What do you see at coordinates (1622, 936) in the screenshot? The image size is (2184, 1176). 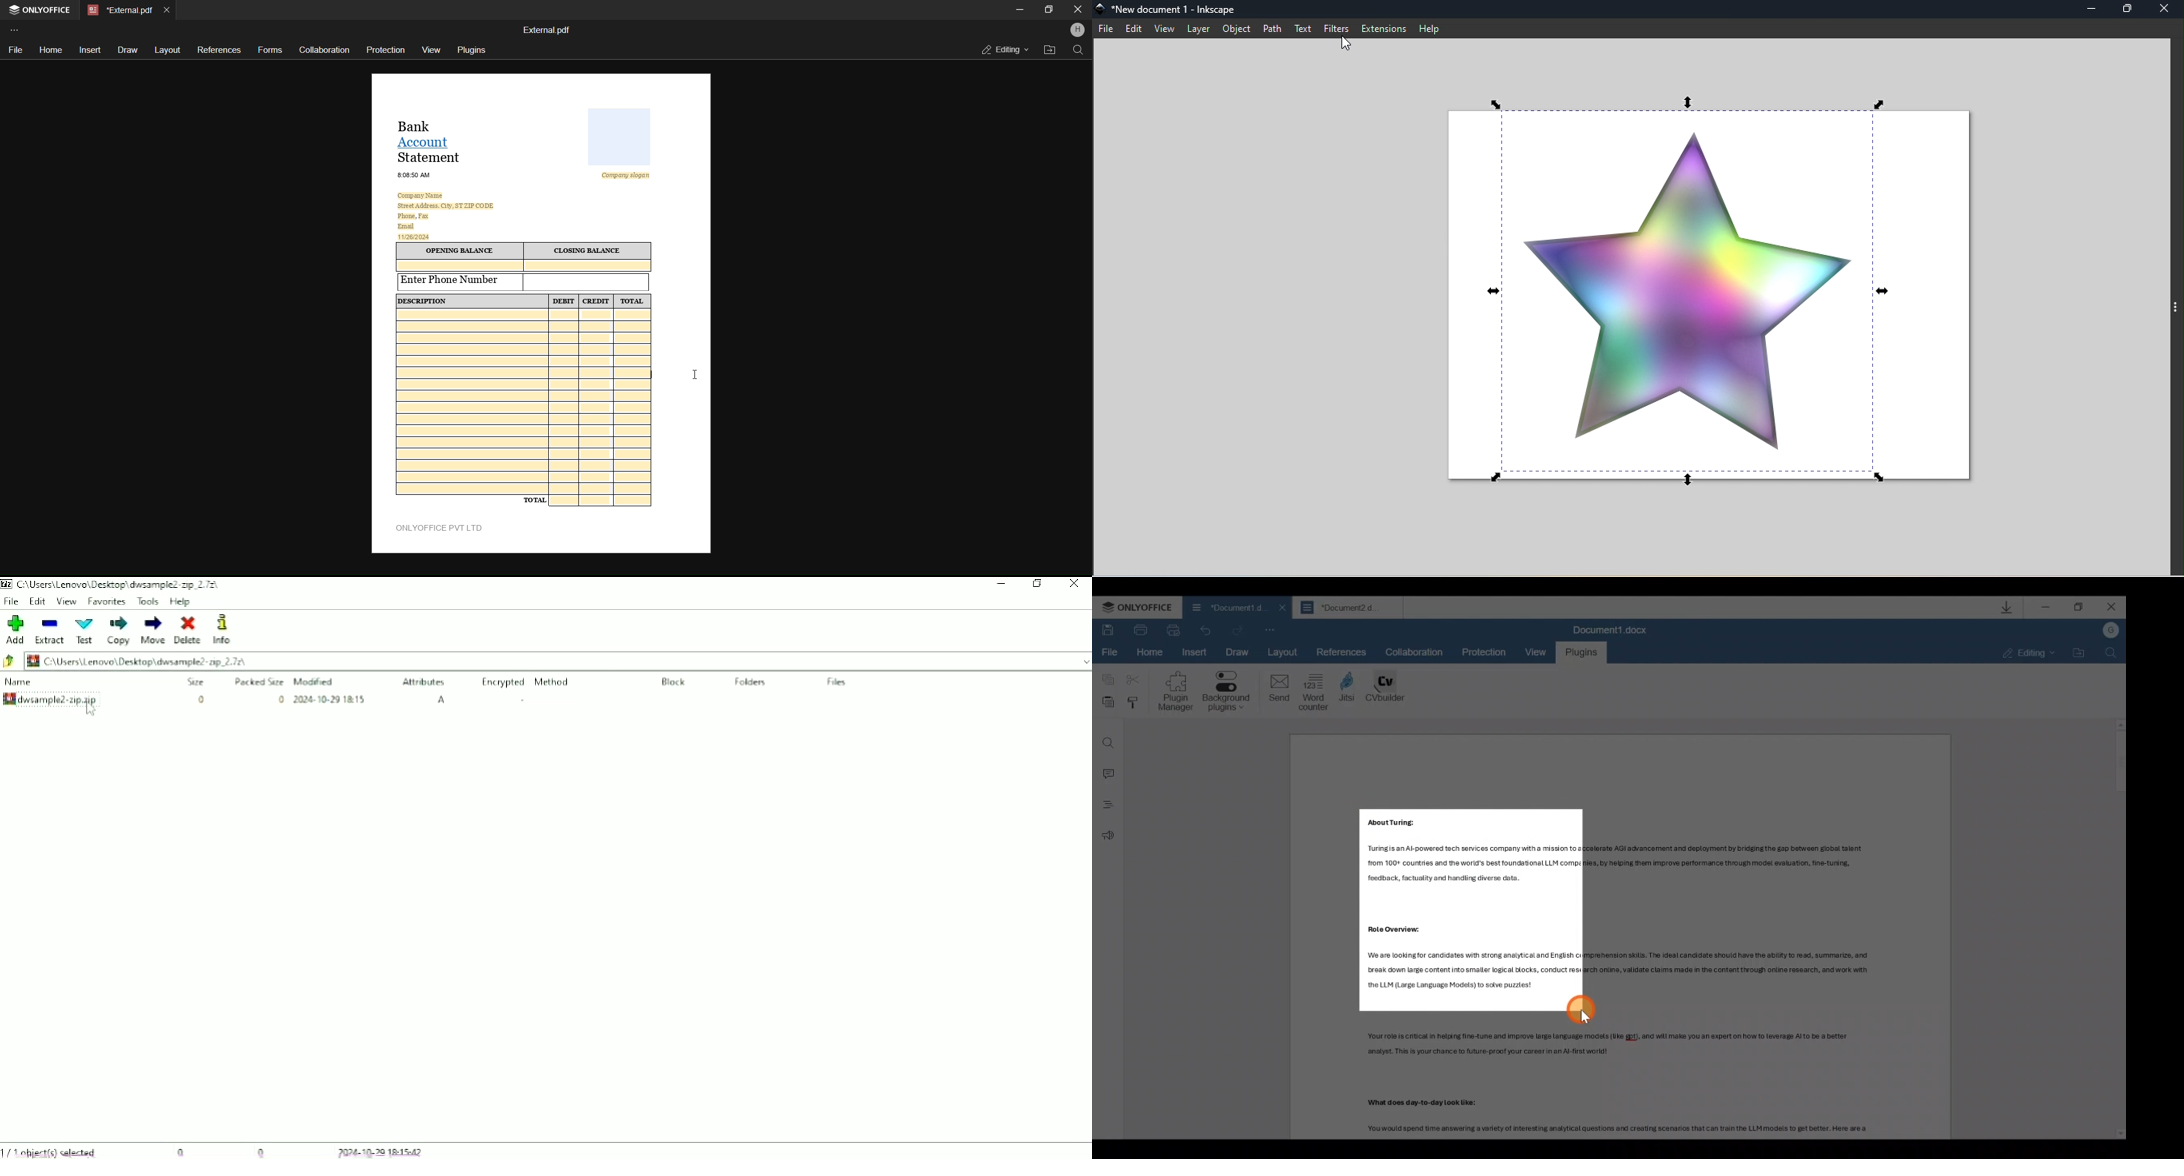 I see `Working area` at bounding box center [1622, 936].